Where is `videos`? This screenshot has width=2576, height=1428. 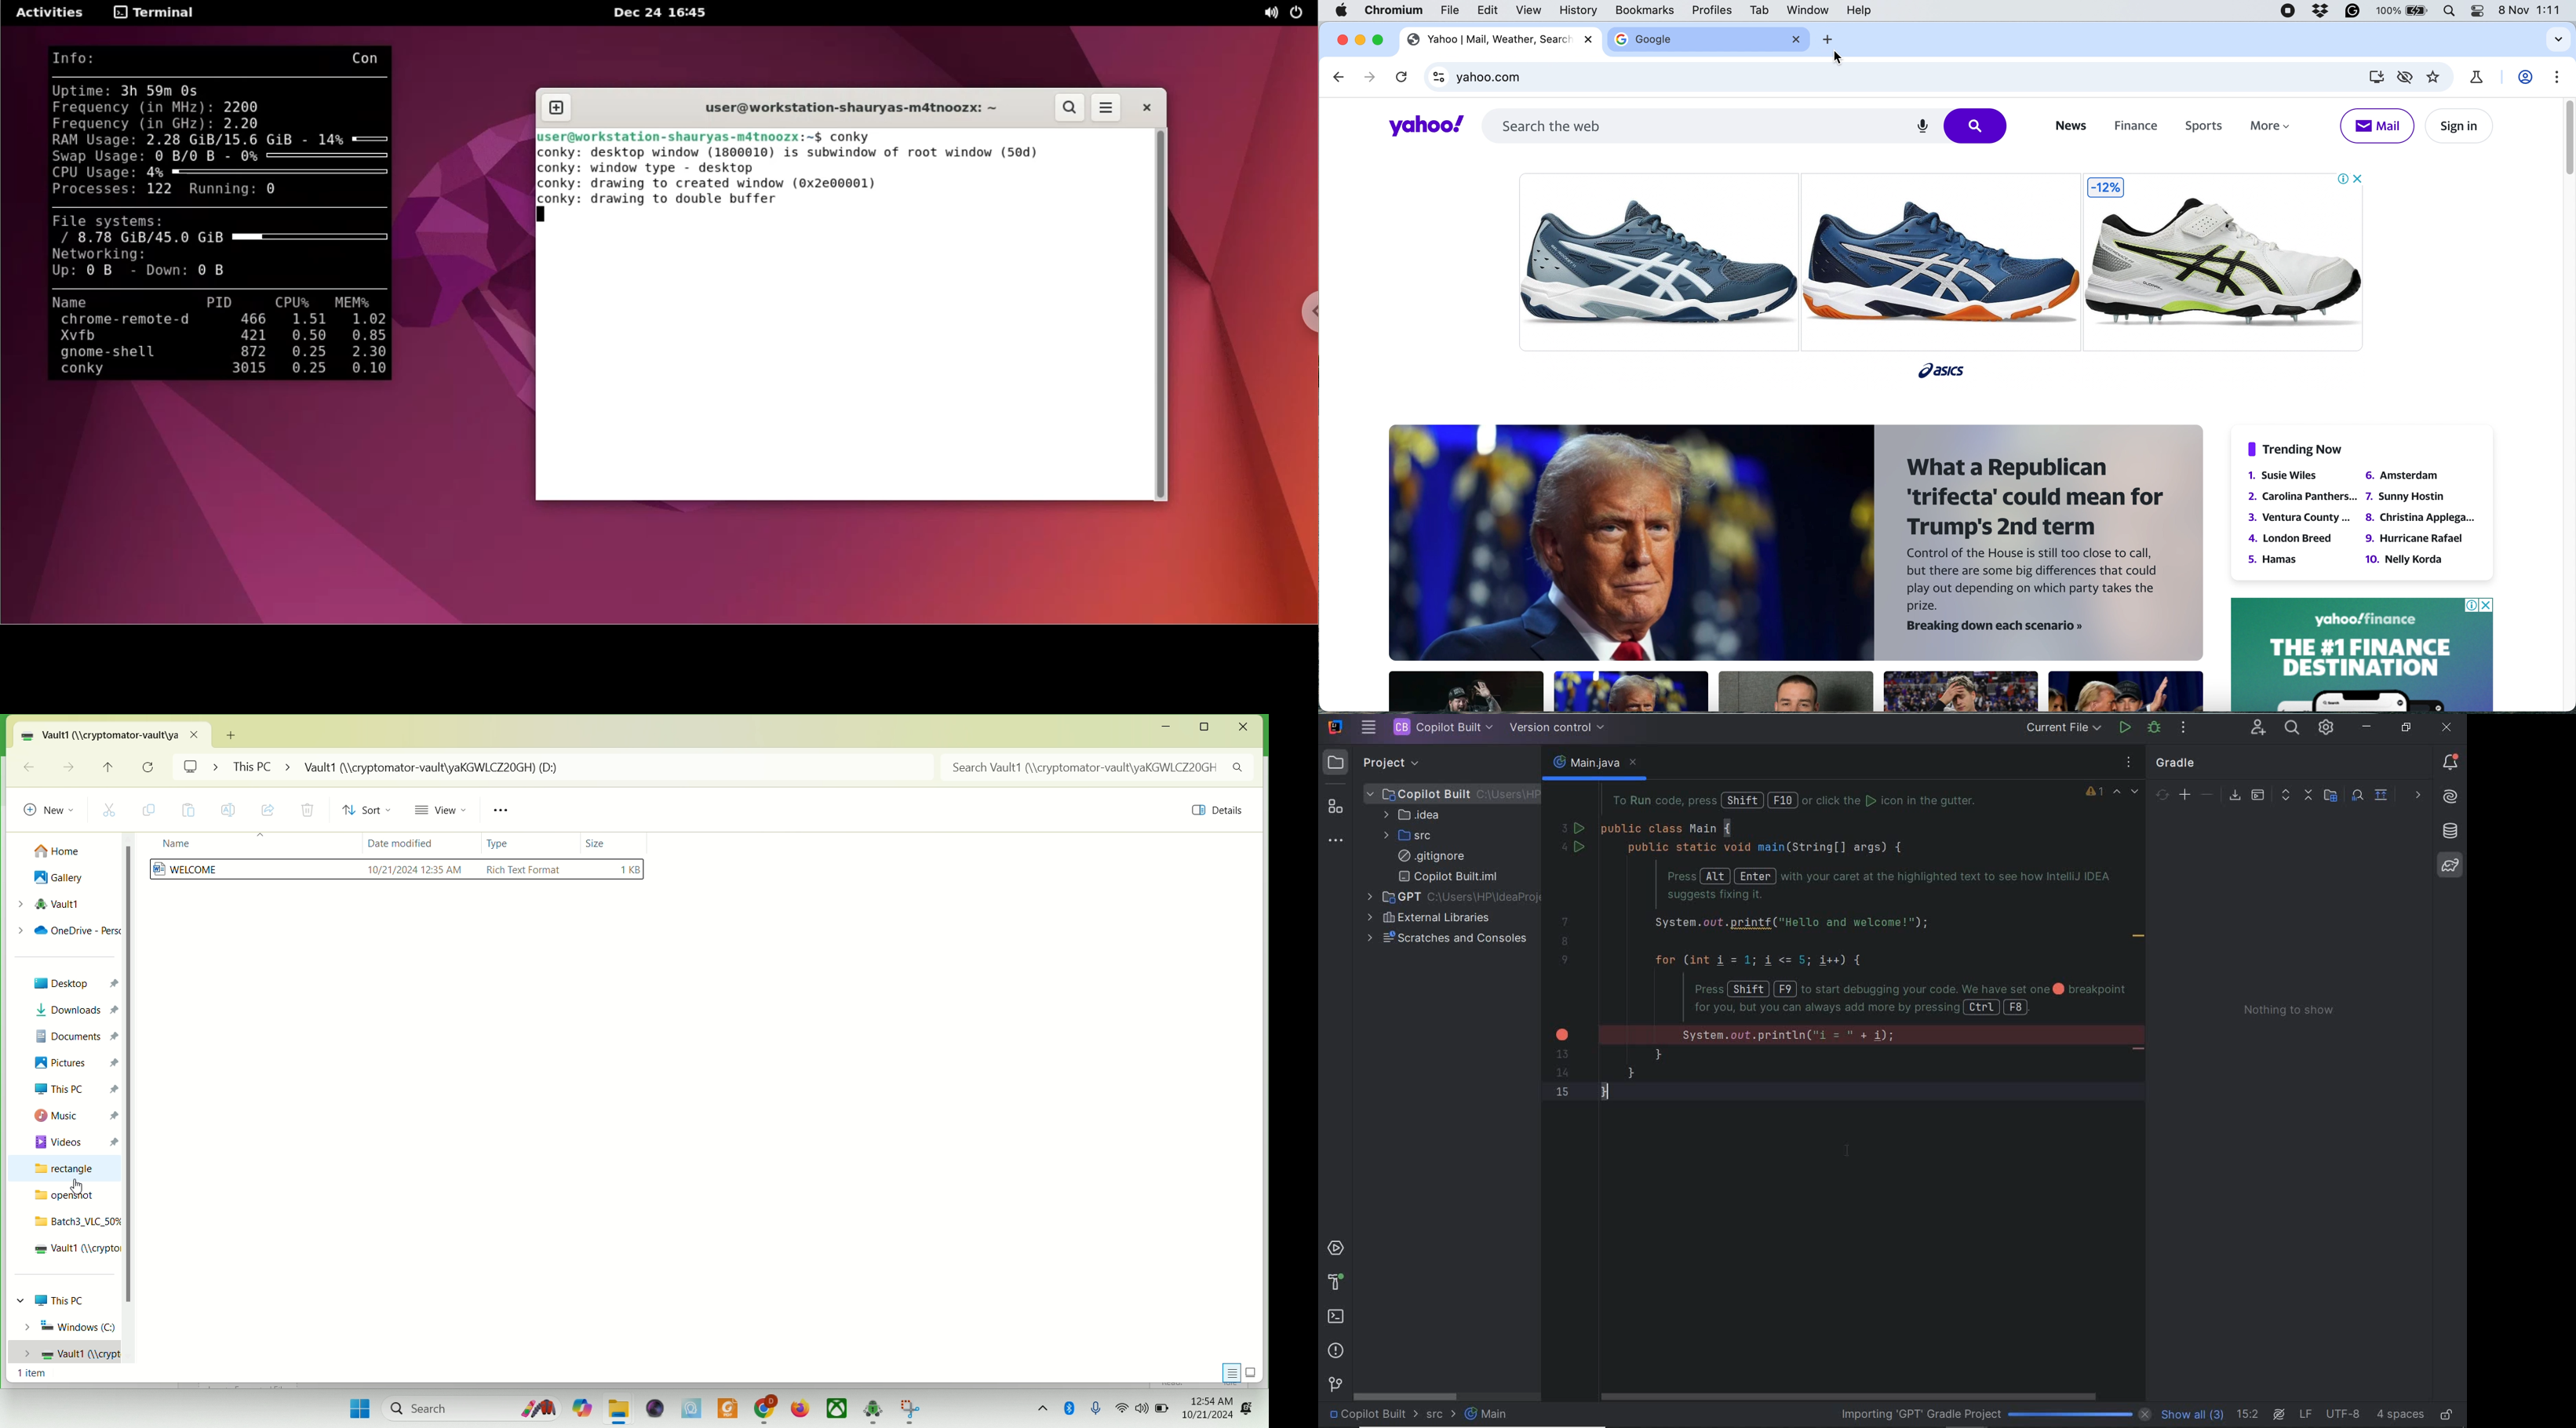
videos is located at coordinates (75, 1140).